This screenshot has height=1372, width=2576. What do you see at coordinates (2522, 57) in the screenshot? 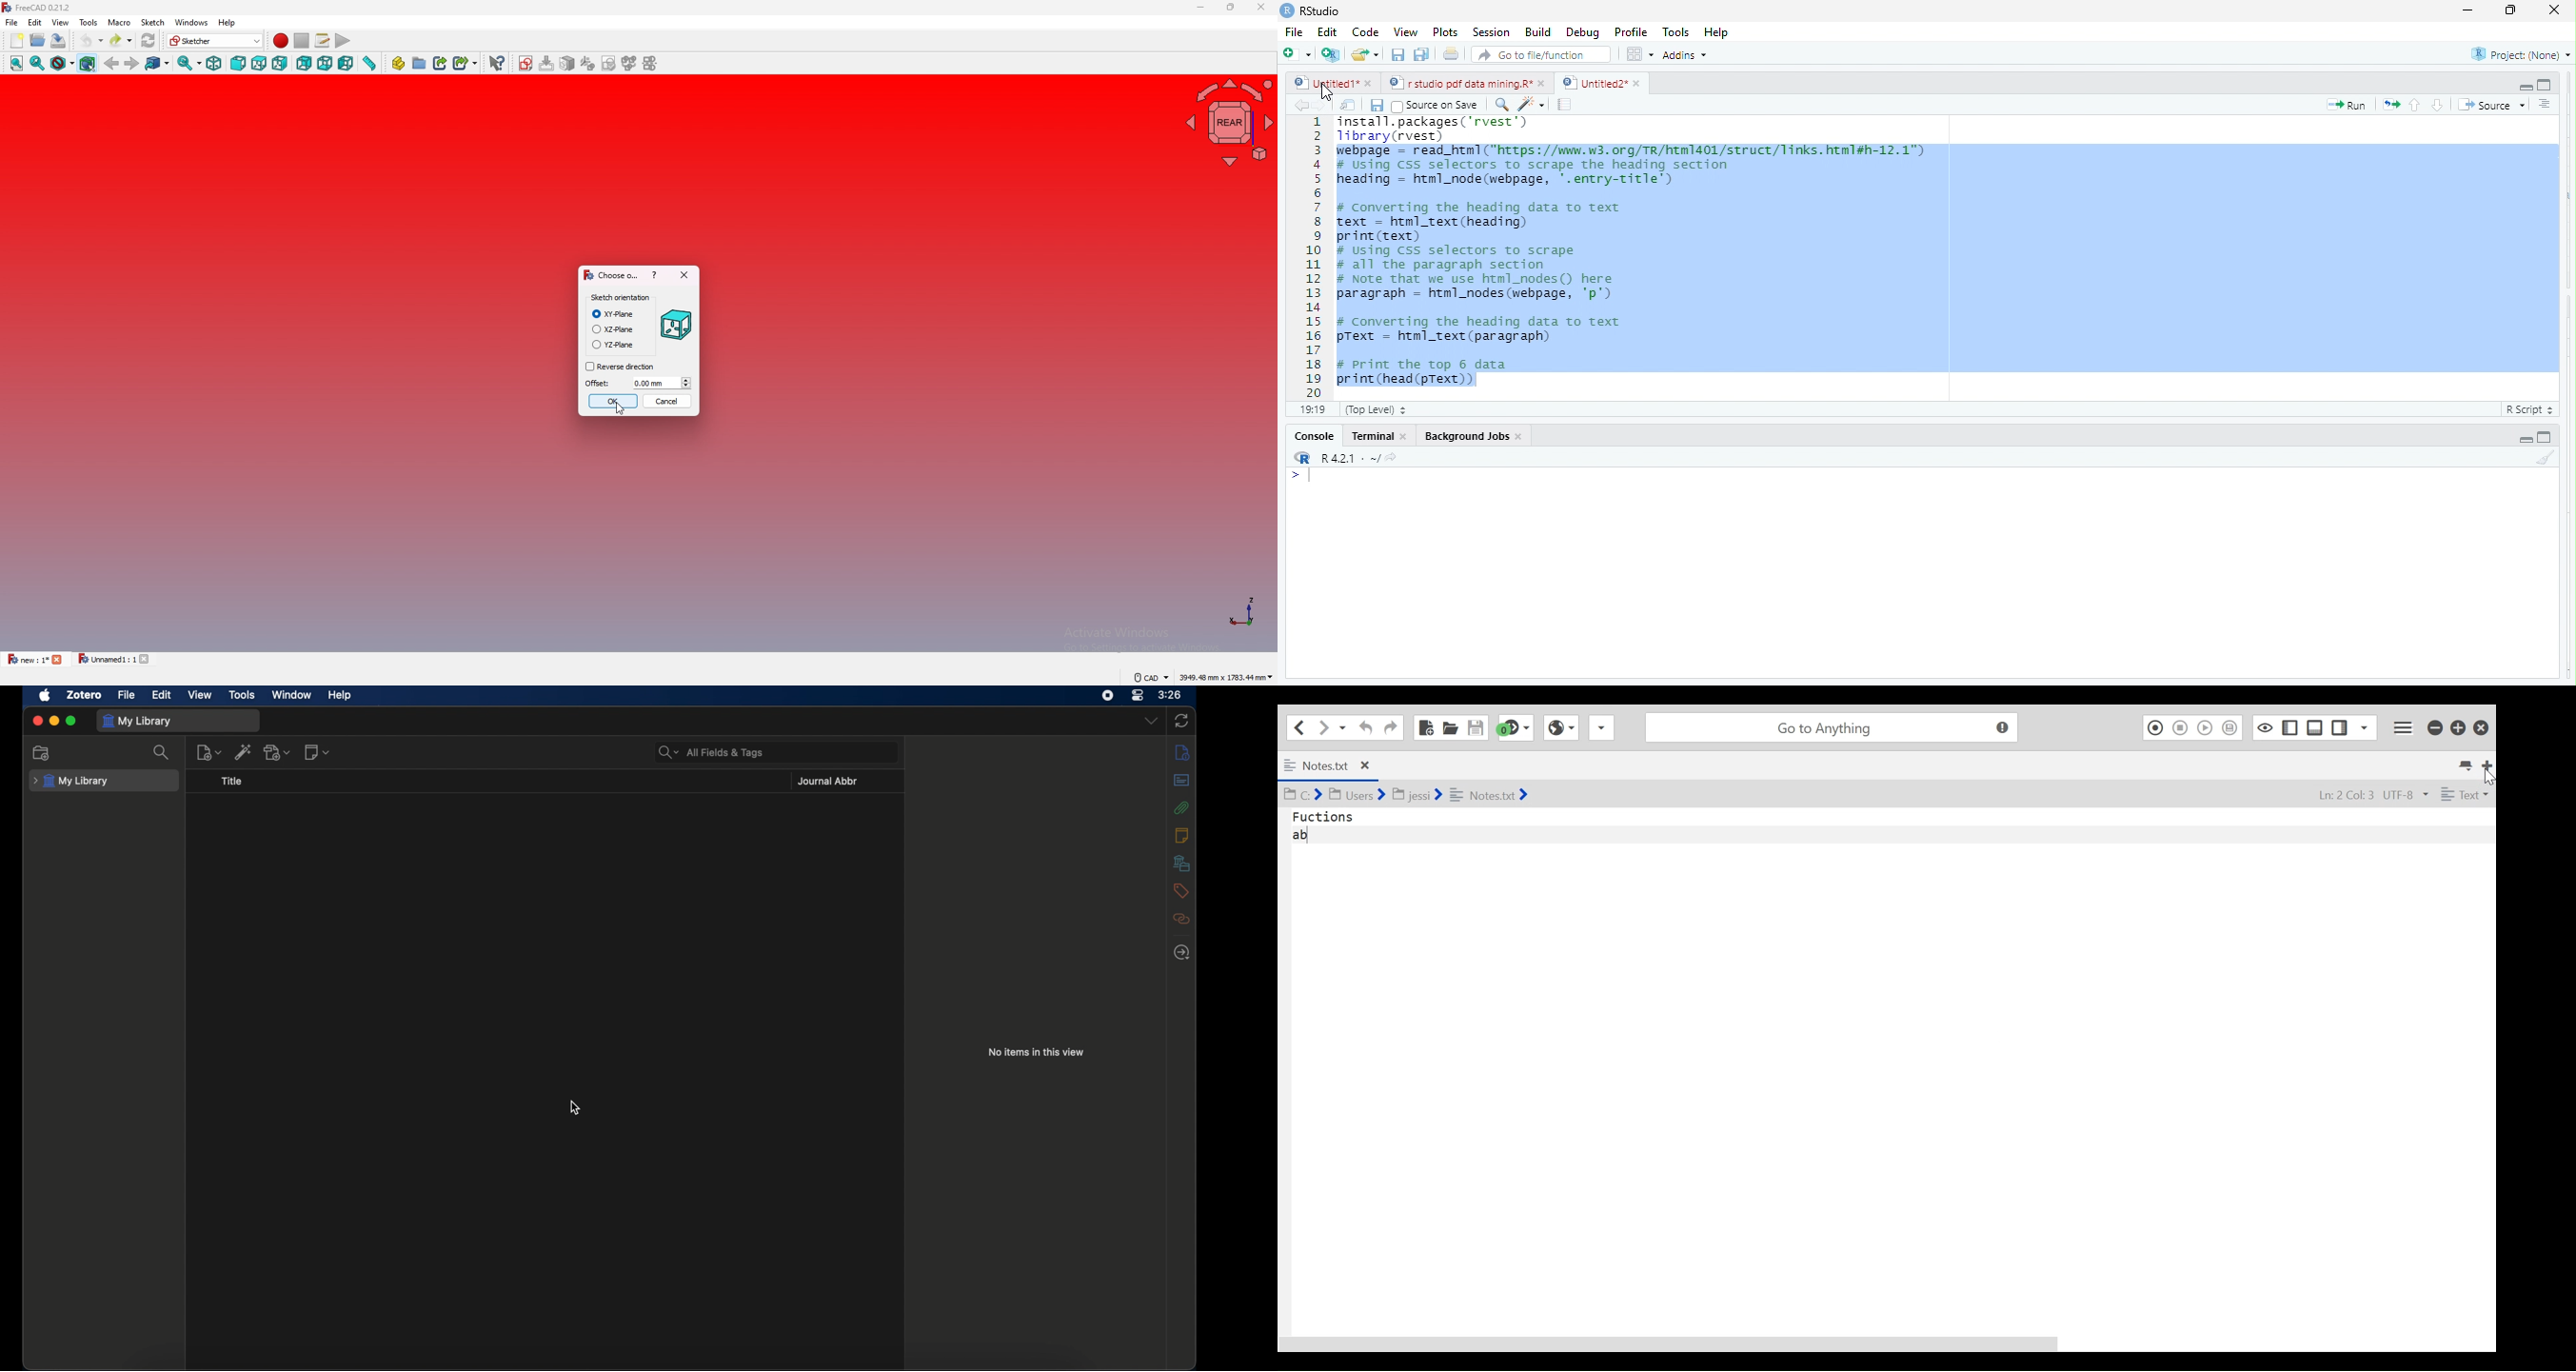
I see ` project: (None)` at bounding box center [2522, 57].